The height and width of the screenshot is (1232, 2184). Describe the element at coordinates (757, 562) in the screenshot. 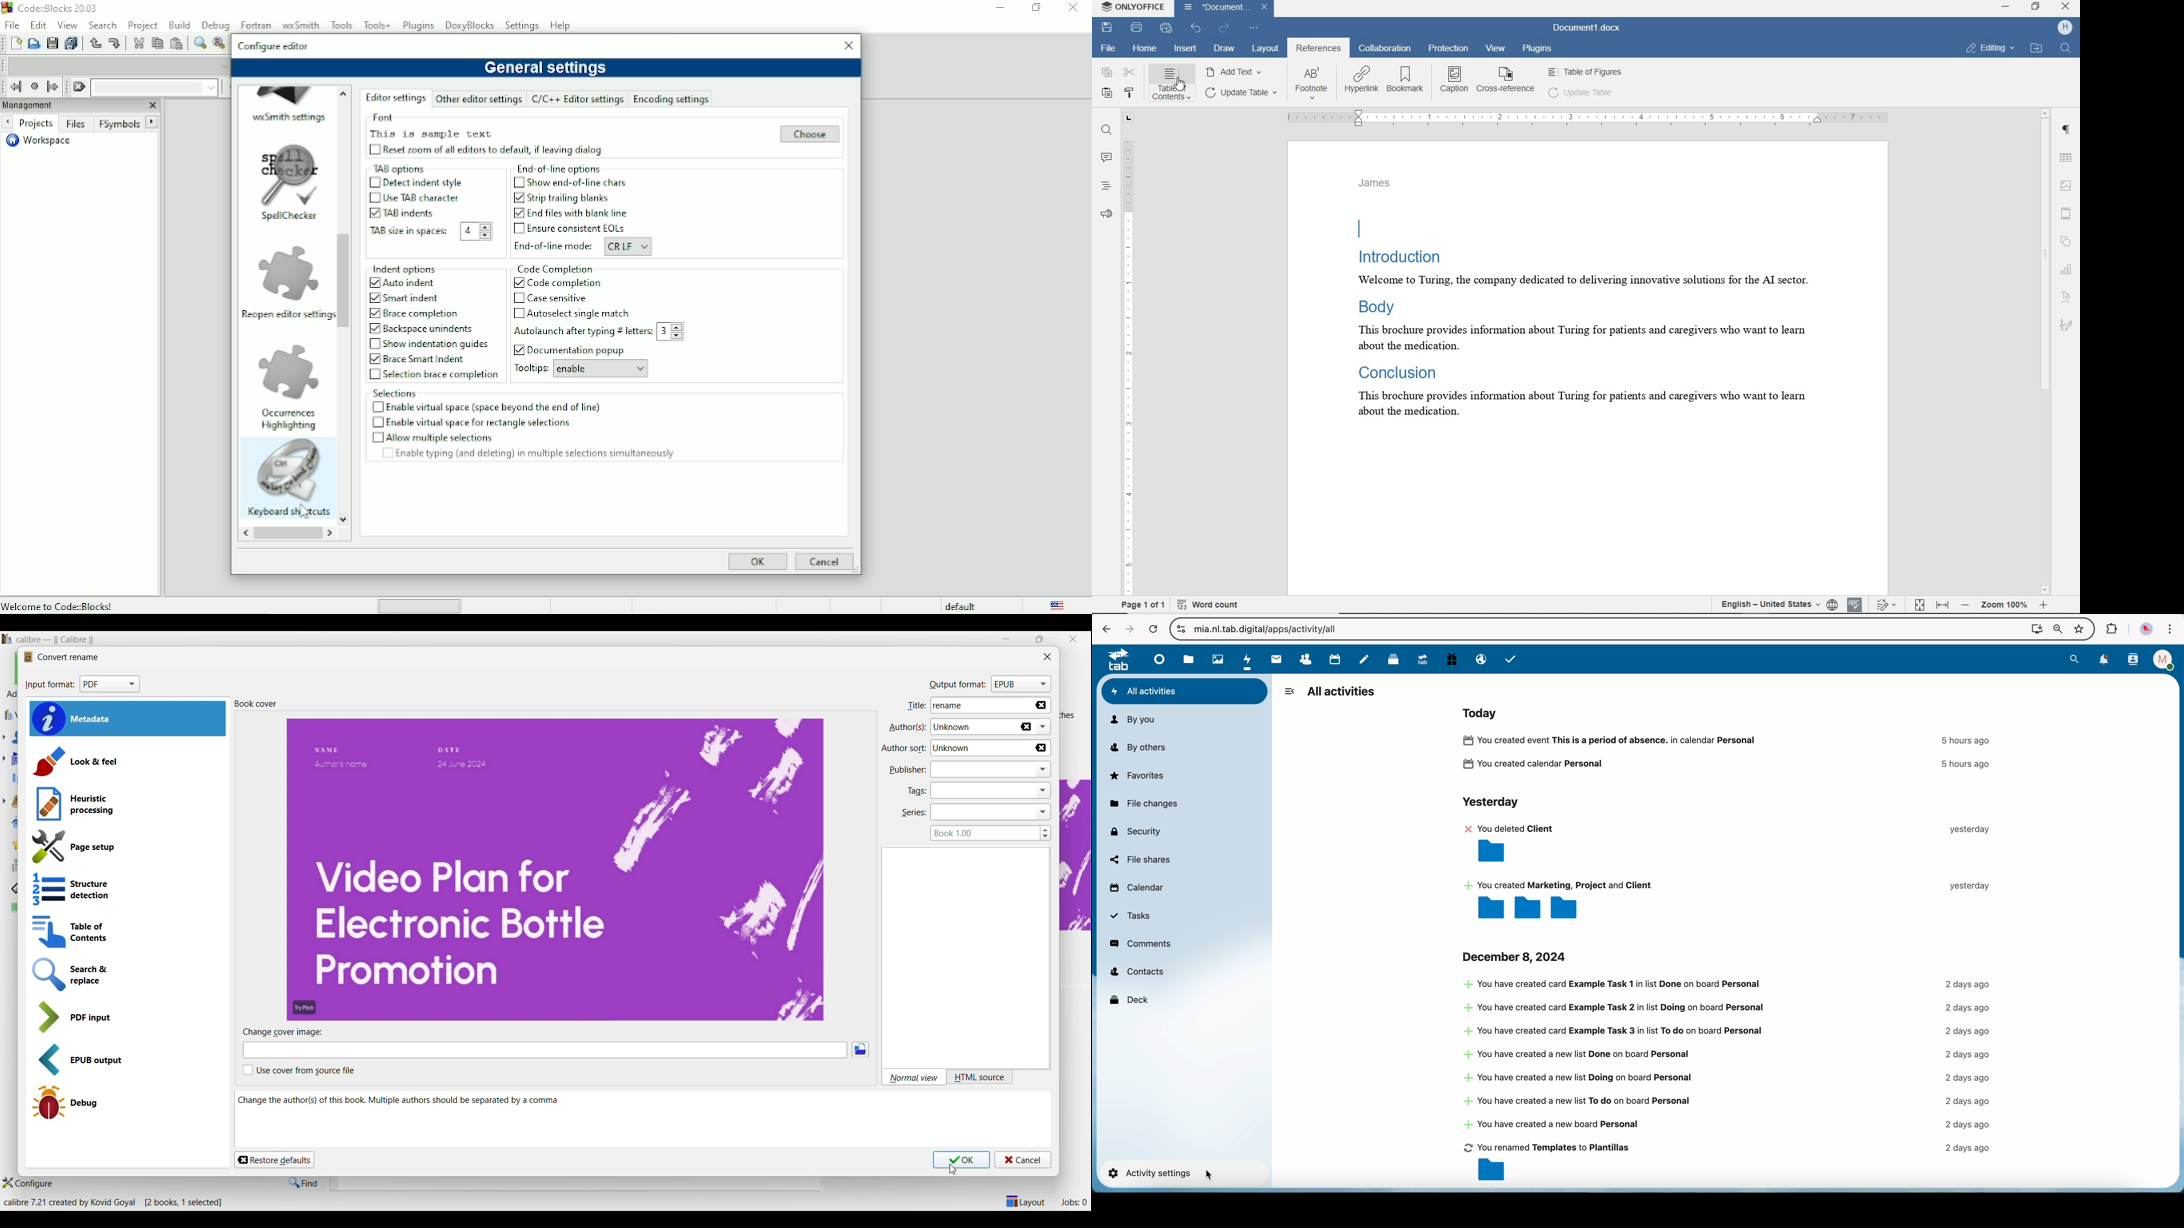

I see `OK` at that location.